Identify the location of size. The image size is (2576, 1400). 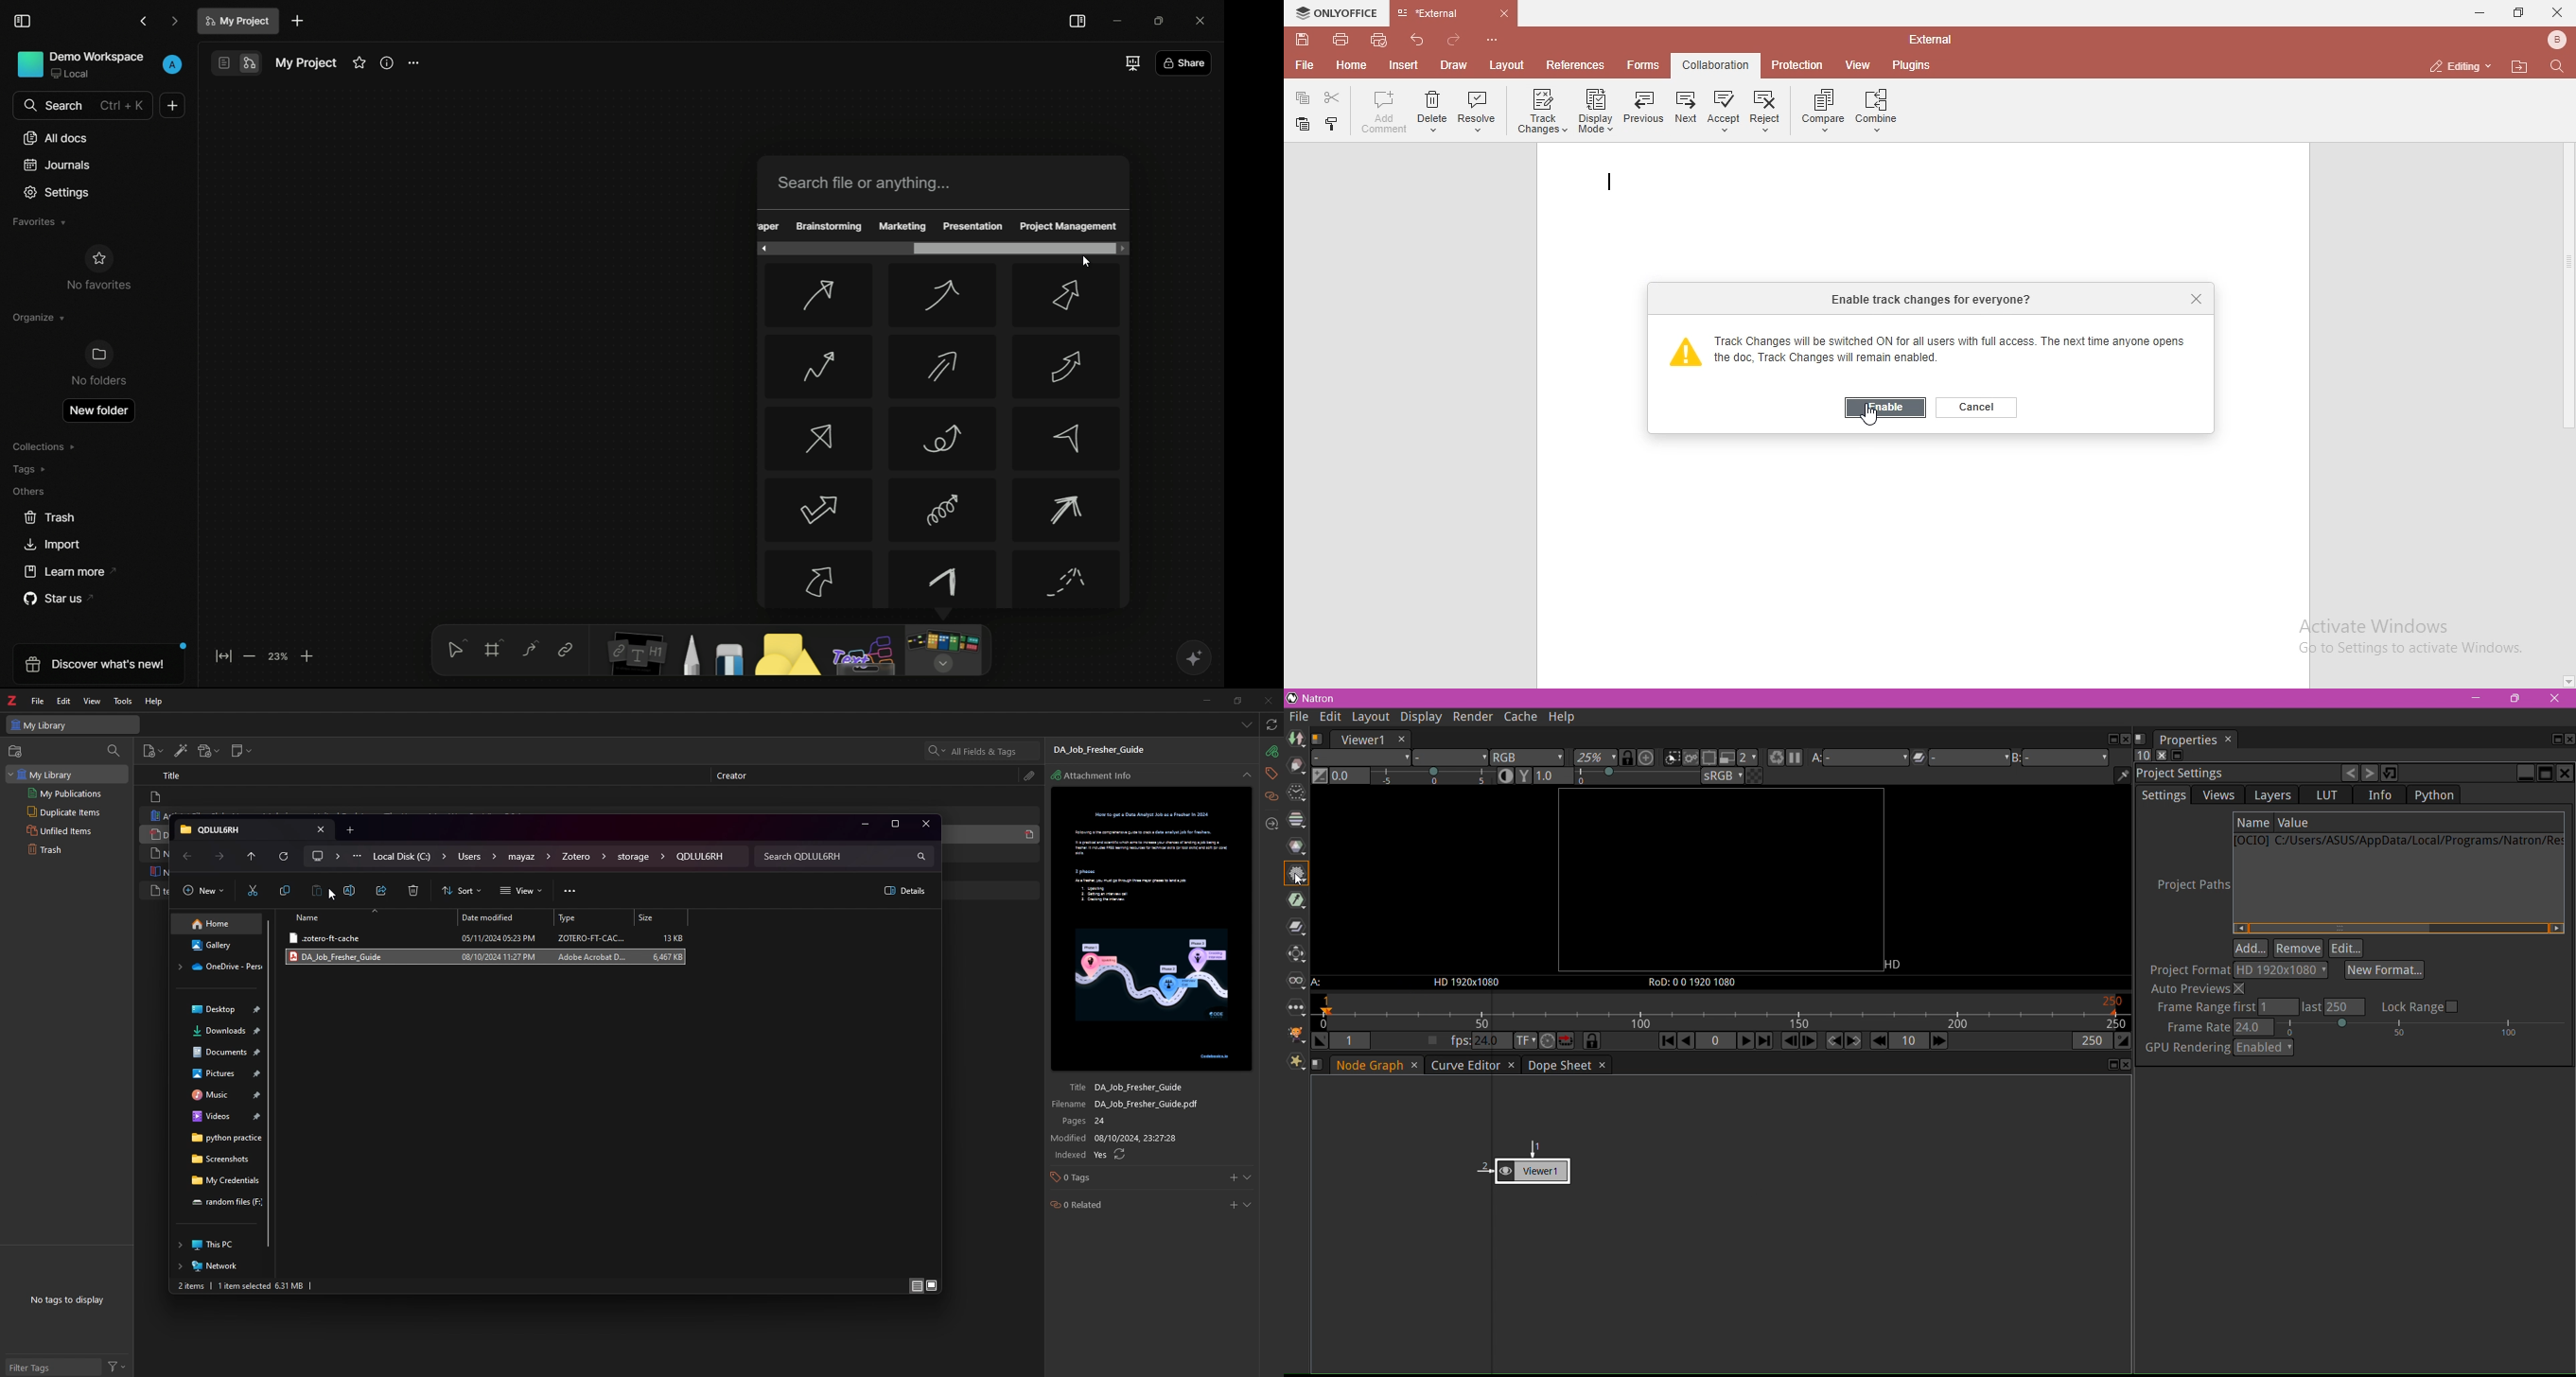
(292, 1286).